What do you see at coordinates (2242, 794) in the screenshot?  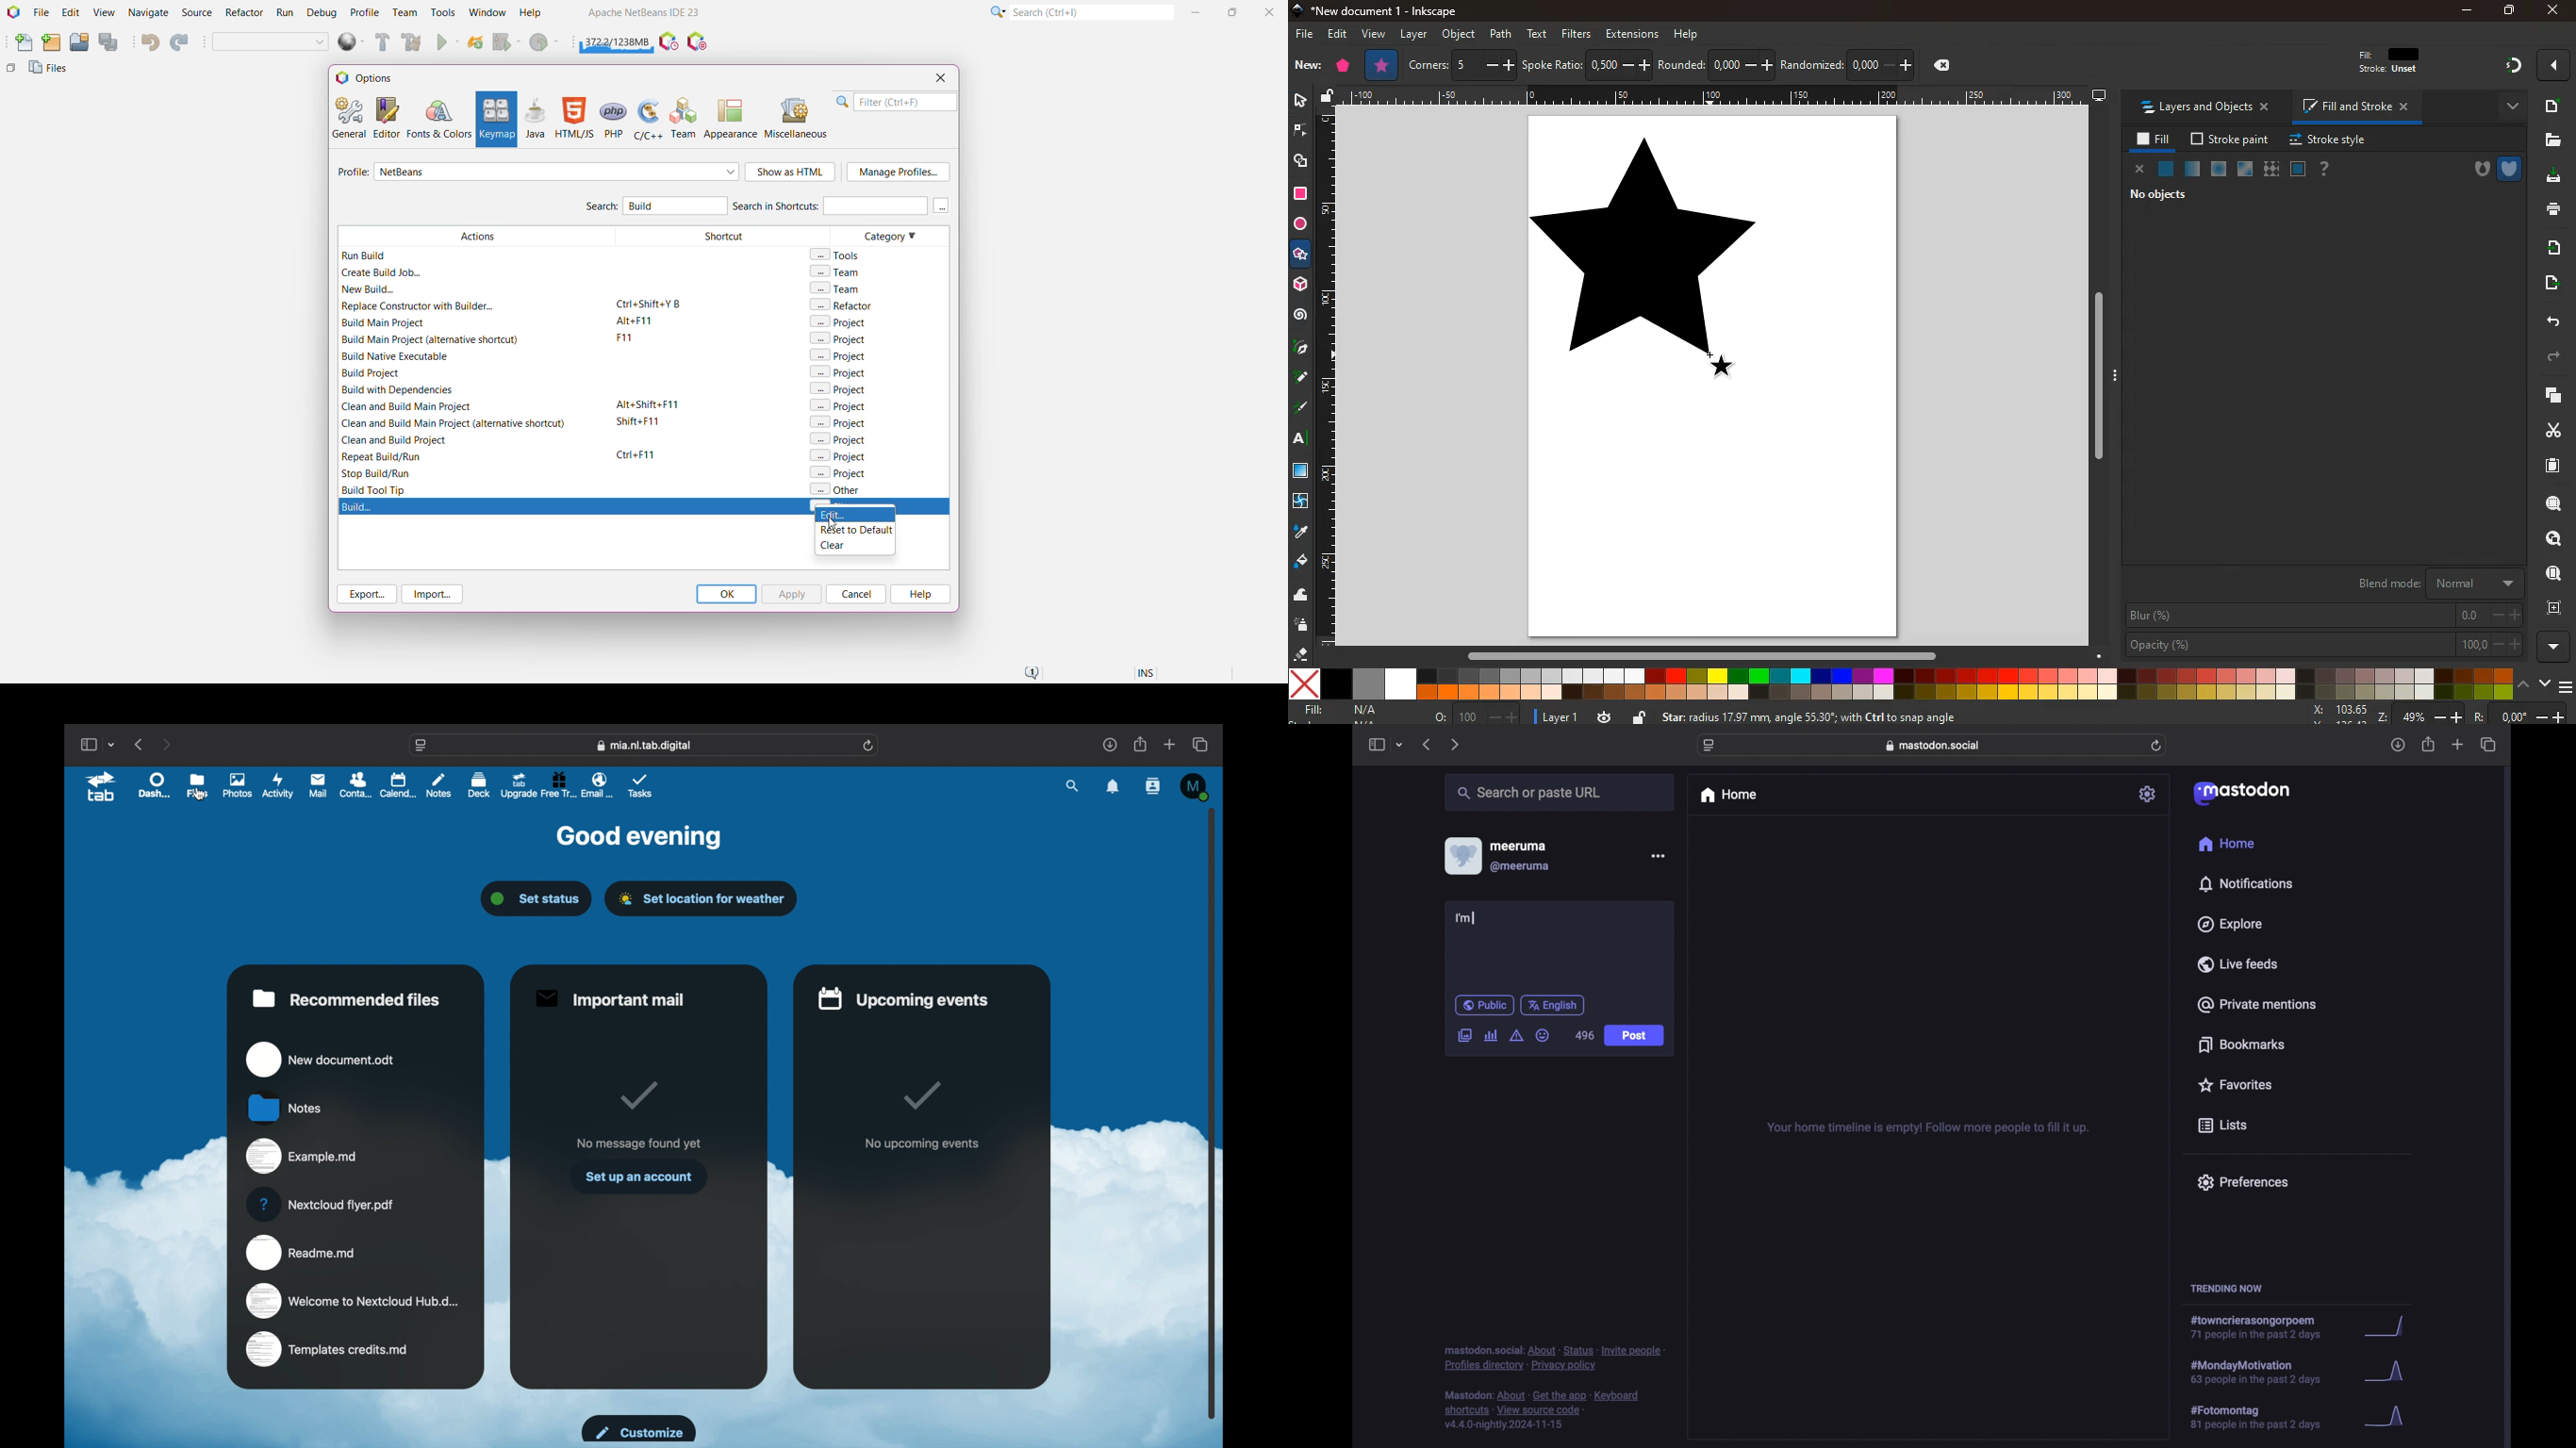 I see `mastodon` at bounding box center [2242, 794].